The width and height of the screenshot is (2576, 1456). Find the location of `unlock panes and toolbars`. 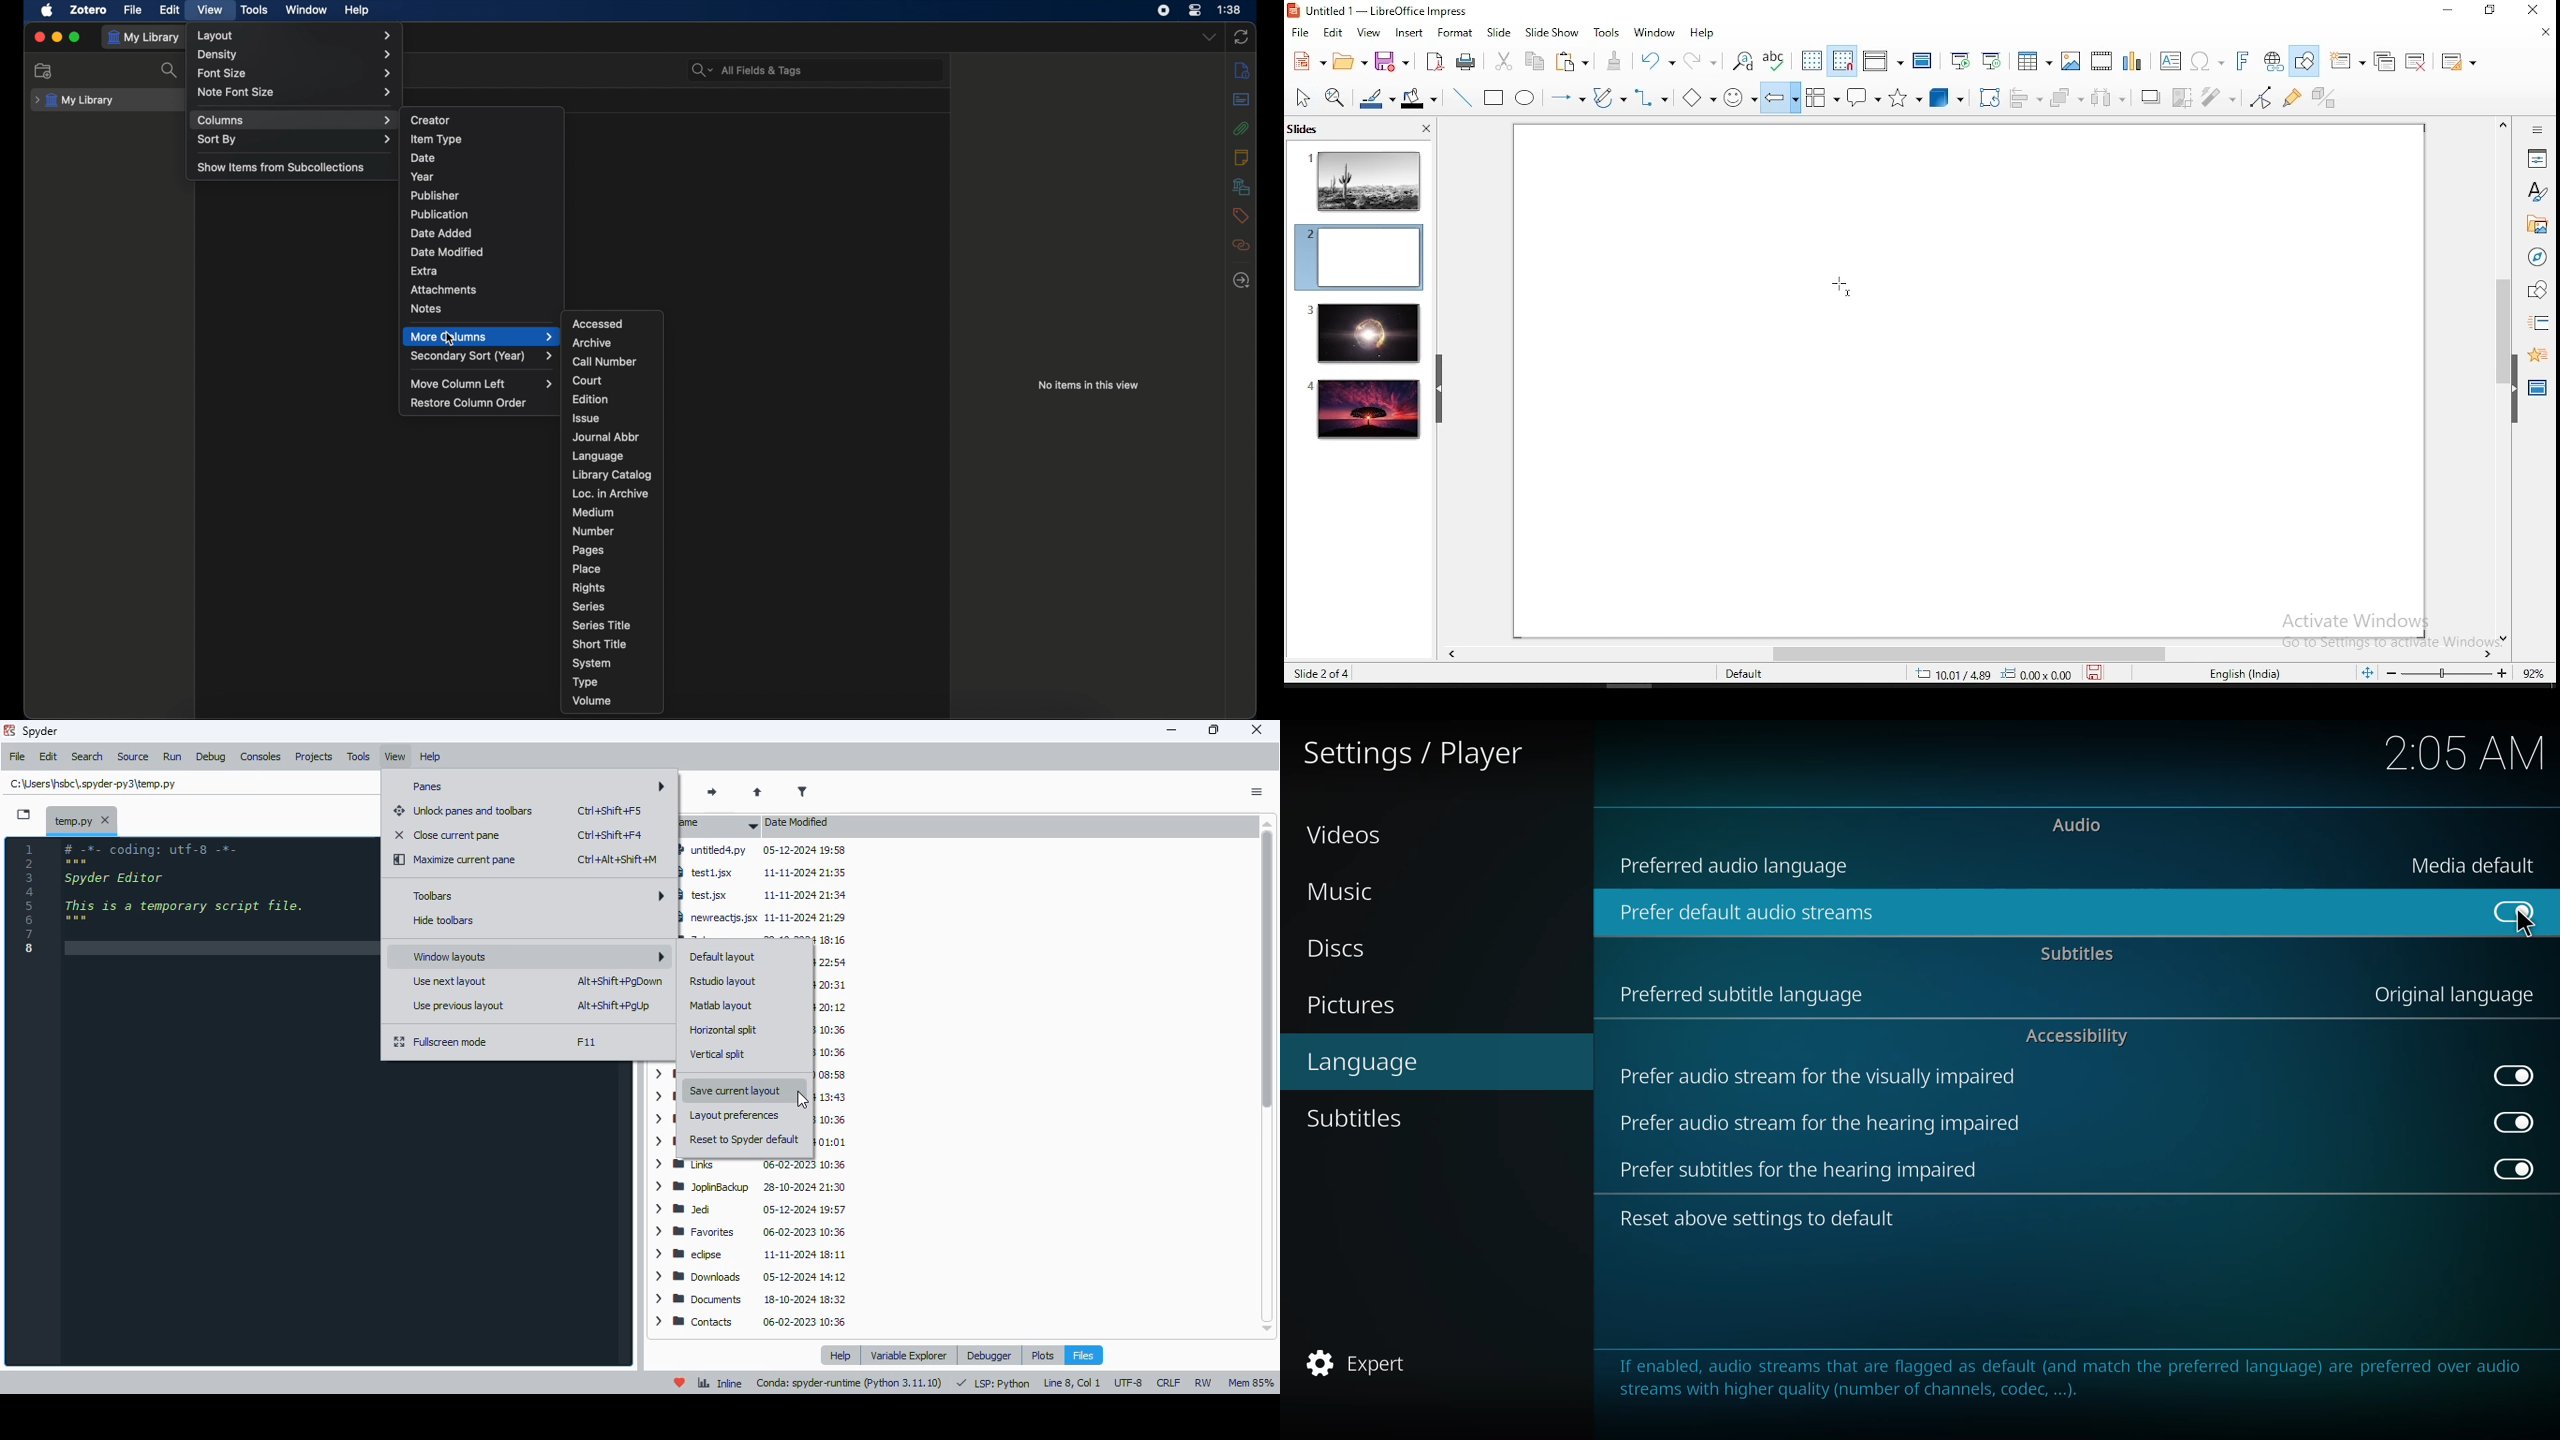

unlock panes and toolbars is located at coordinates (466, 812).